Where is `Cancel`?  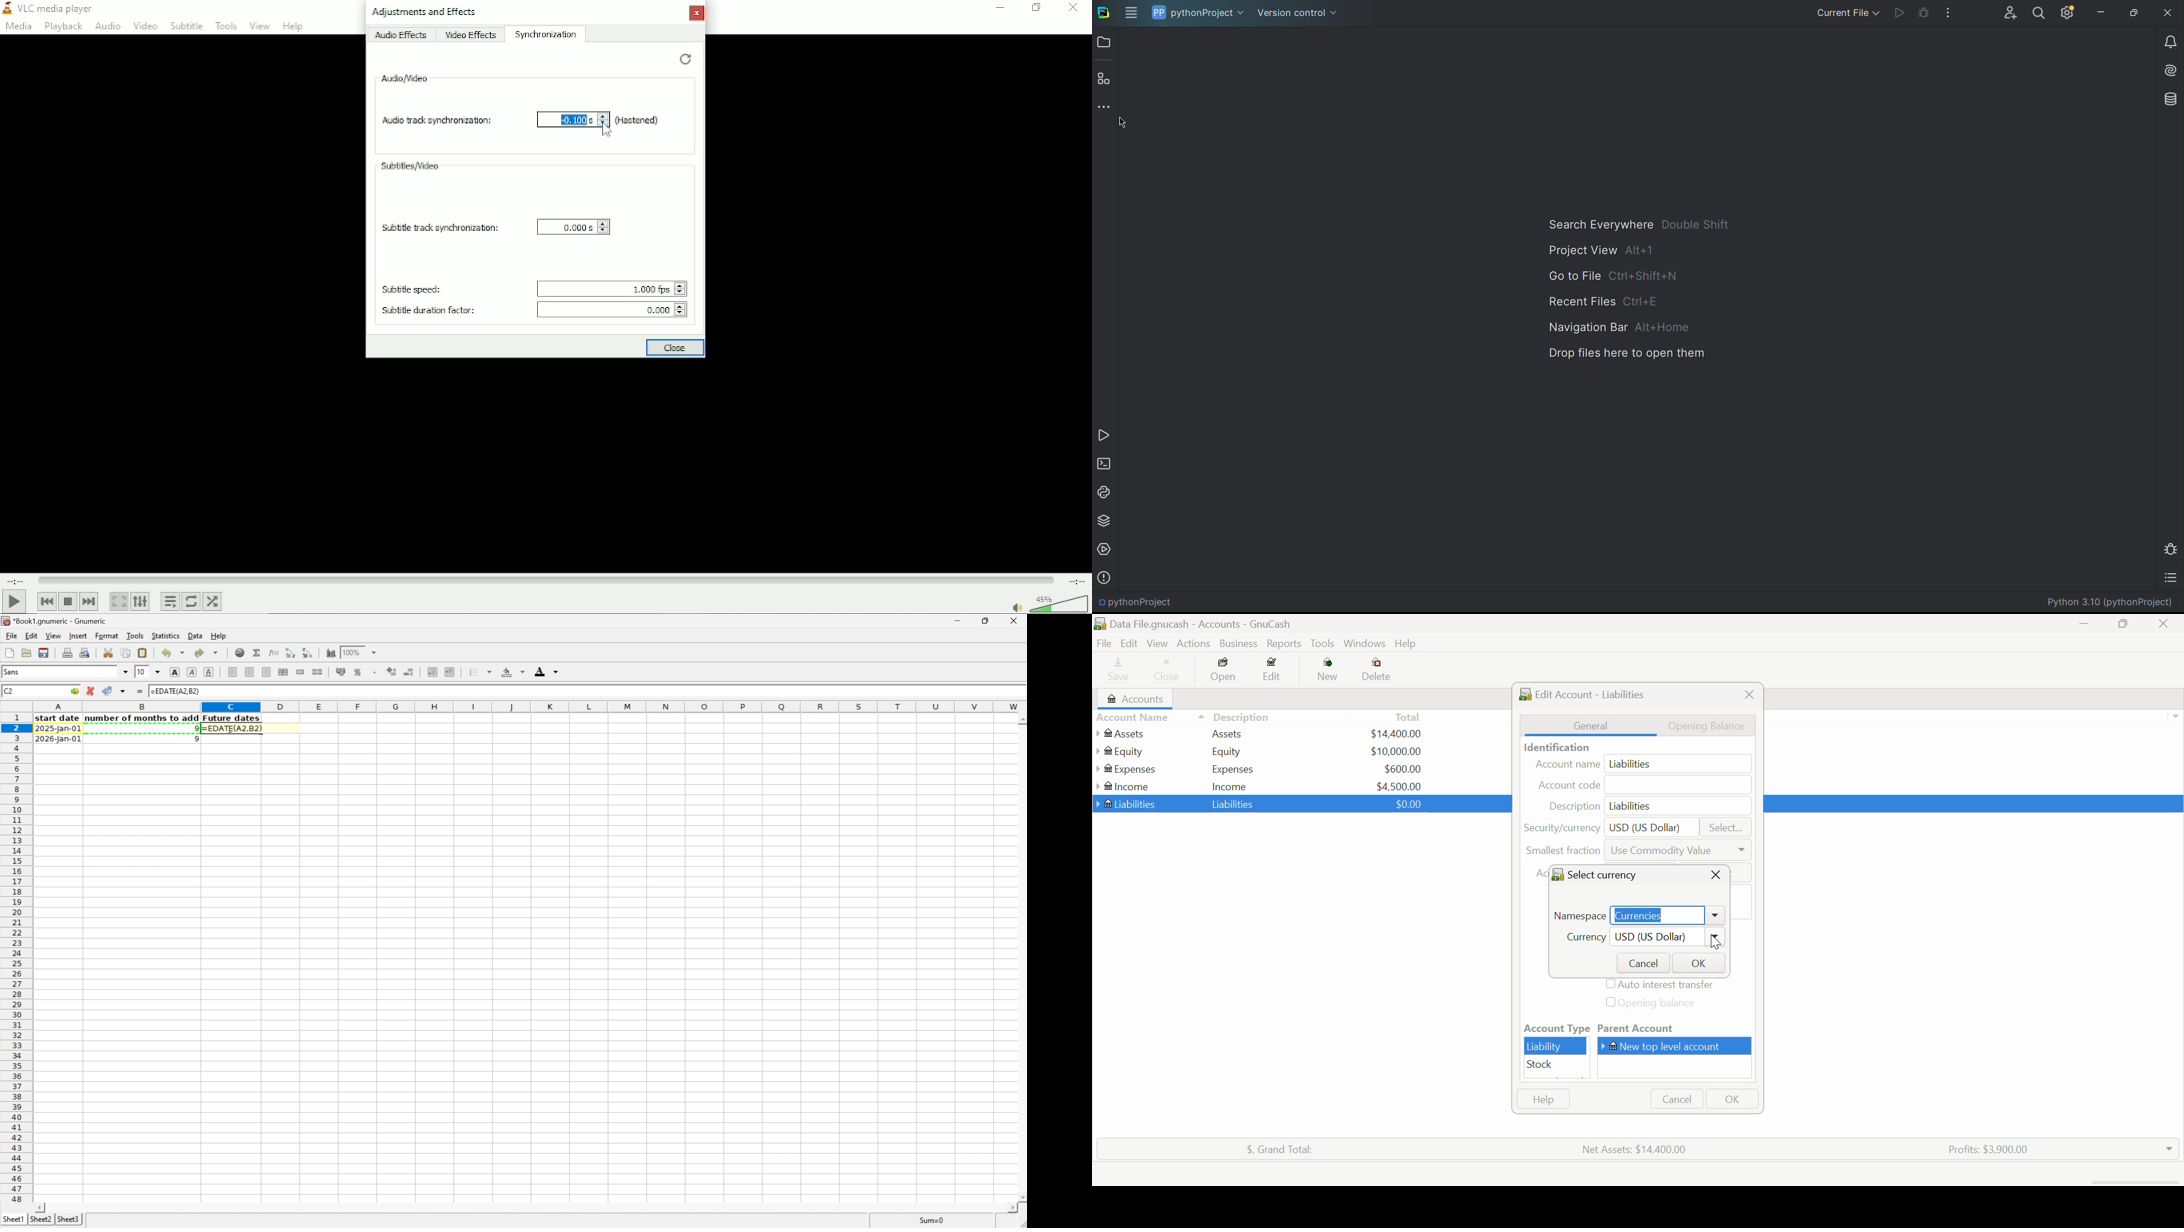
Cancel is located at coordinates (1676, 1099).